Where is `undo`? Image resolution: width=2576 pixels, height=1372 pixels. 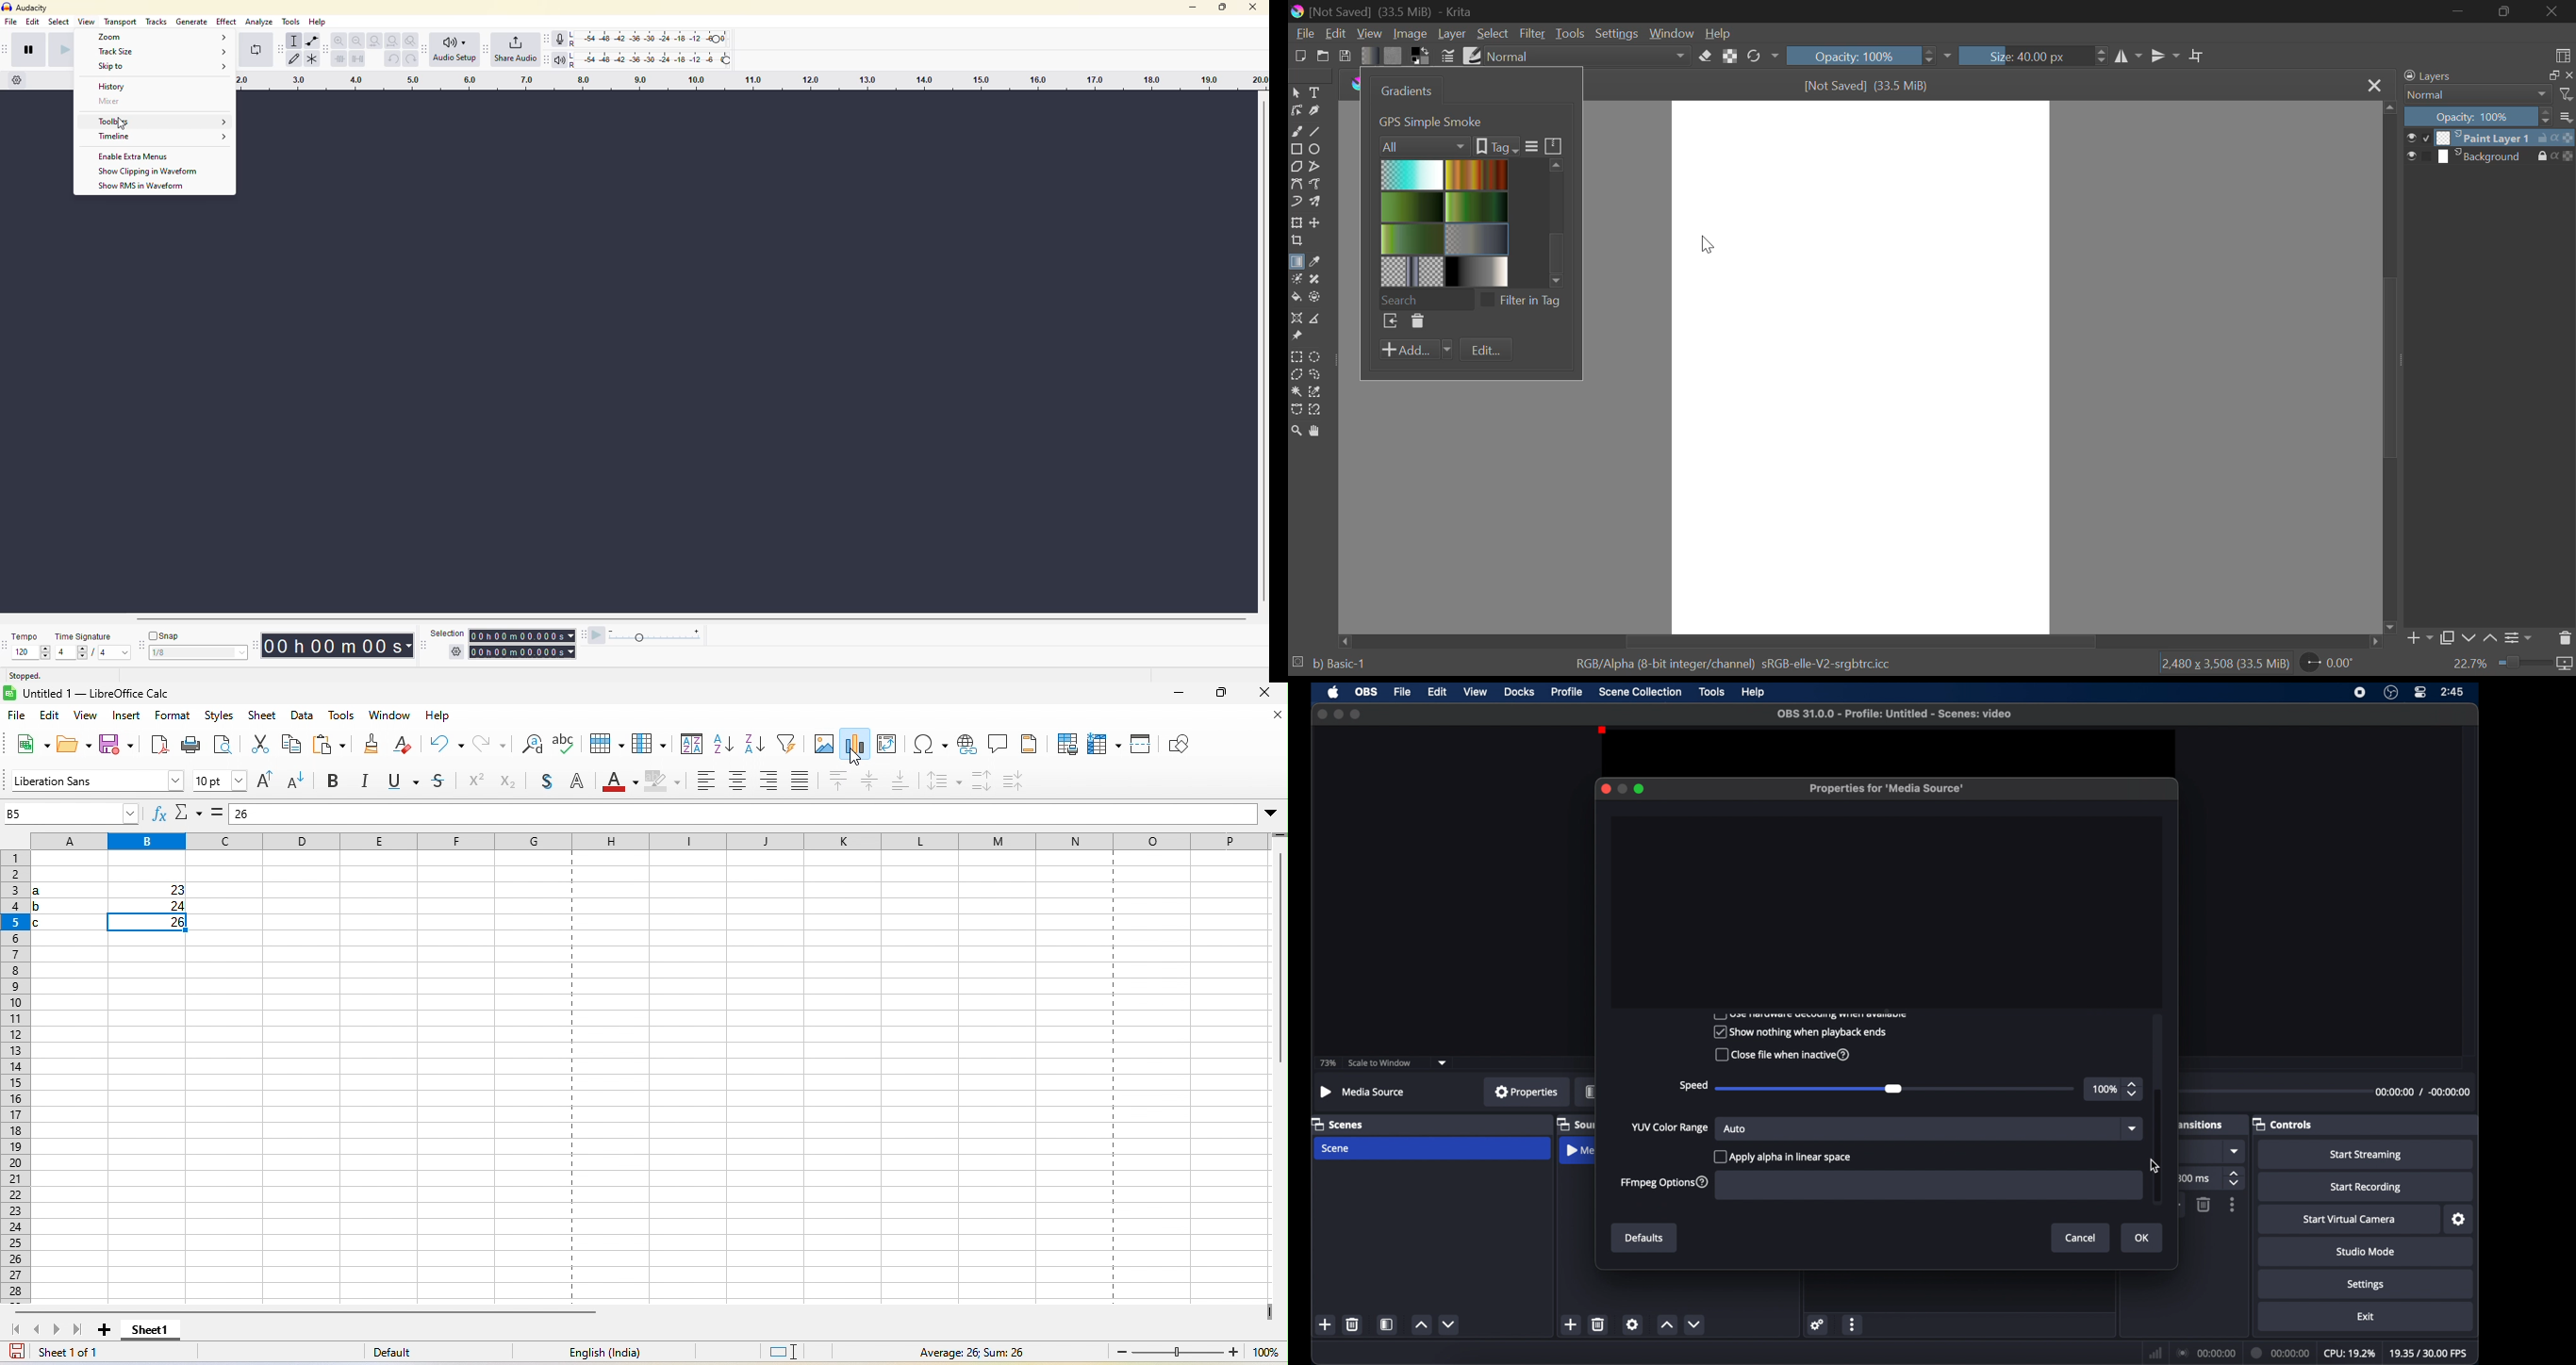 undo is located at coordinates (446, 744).